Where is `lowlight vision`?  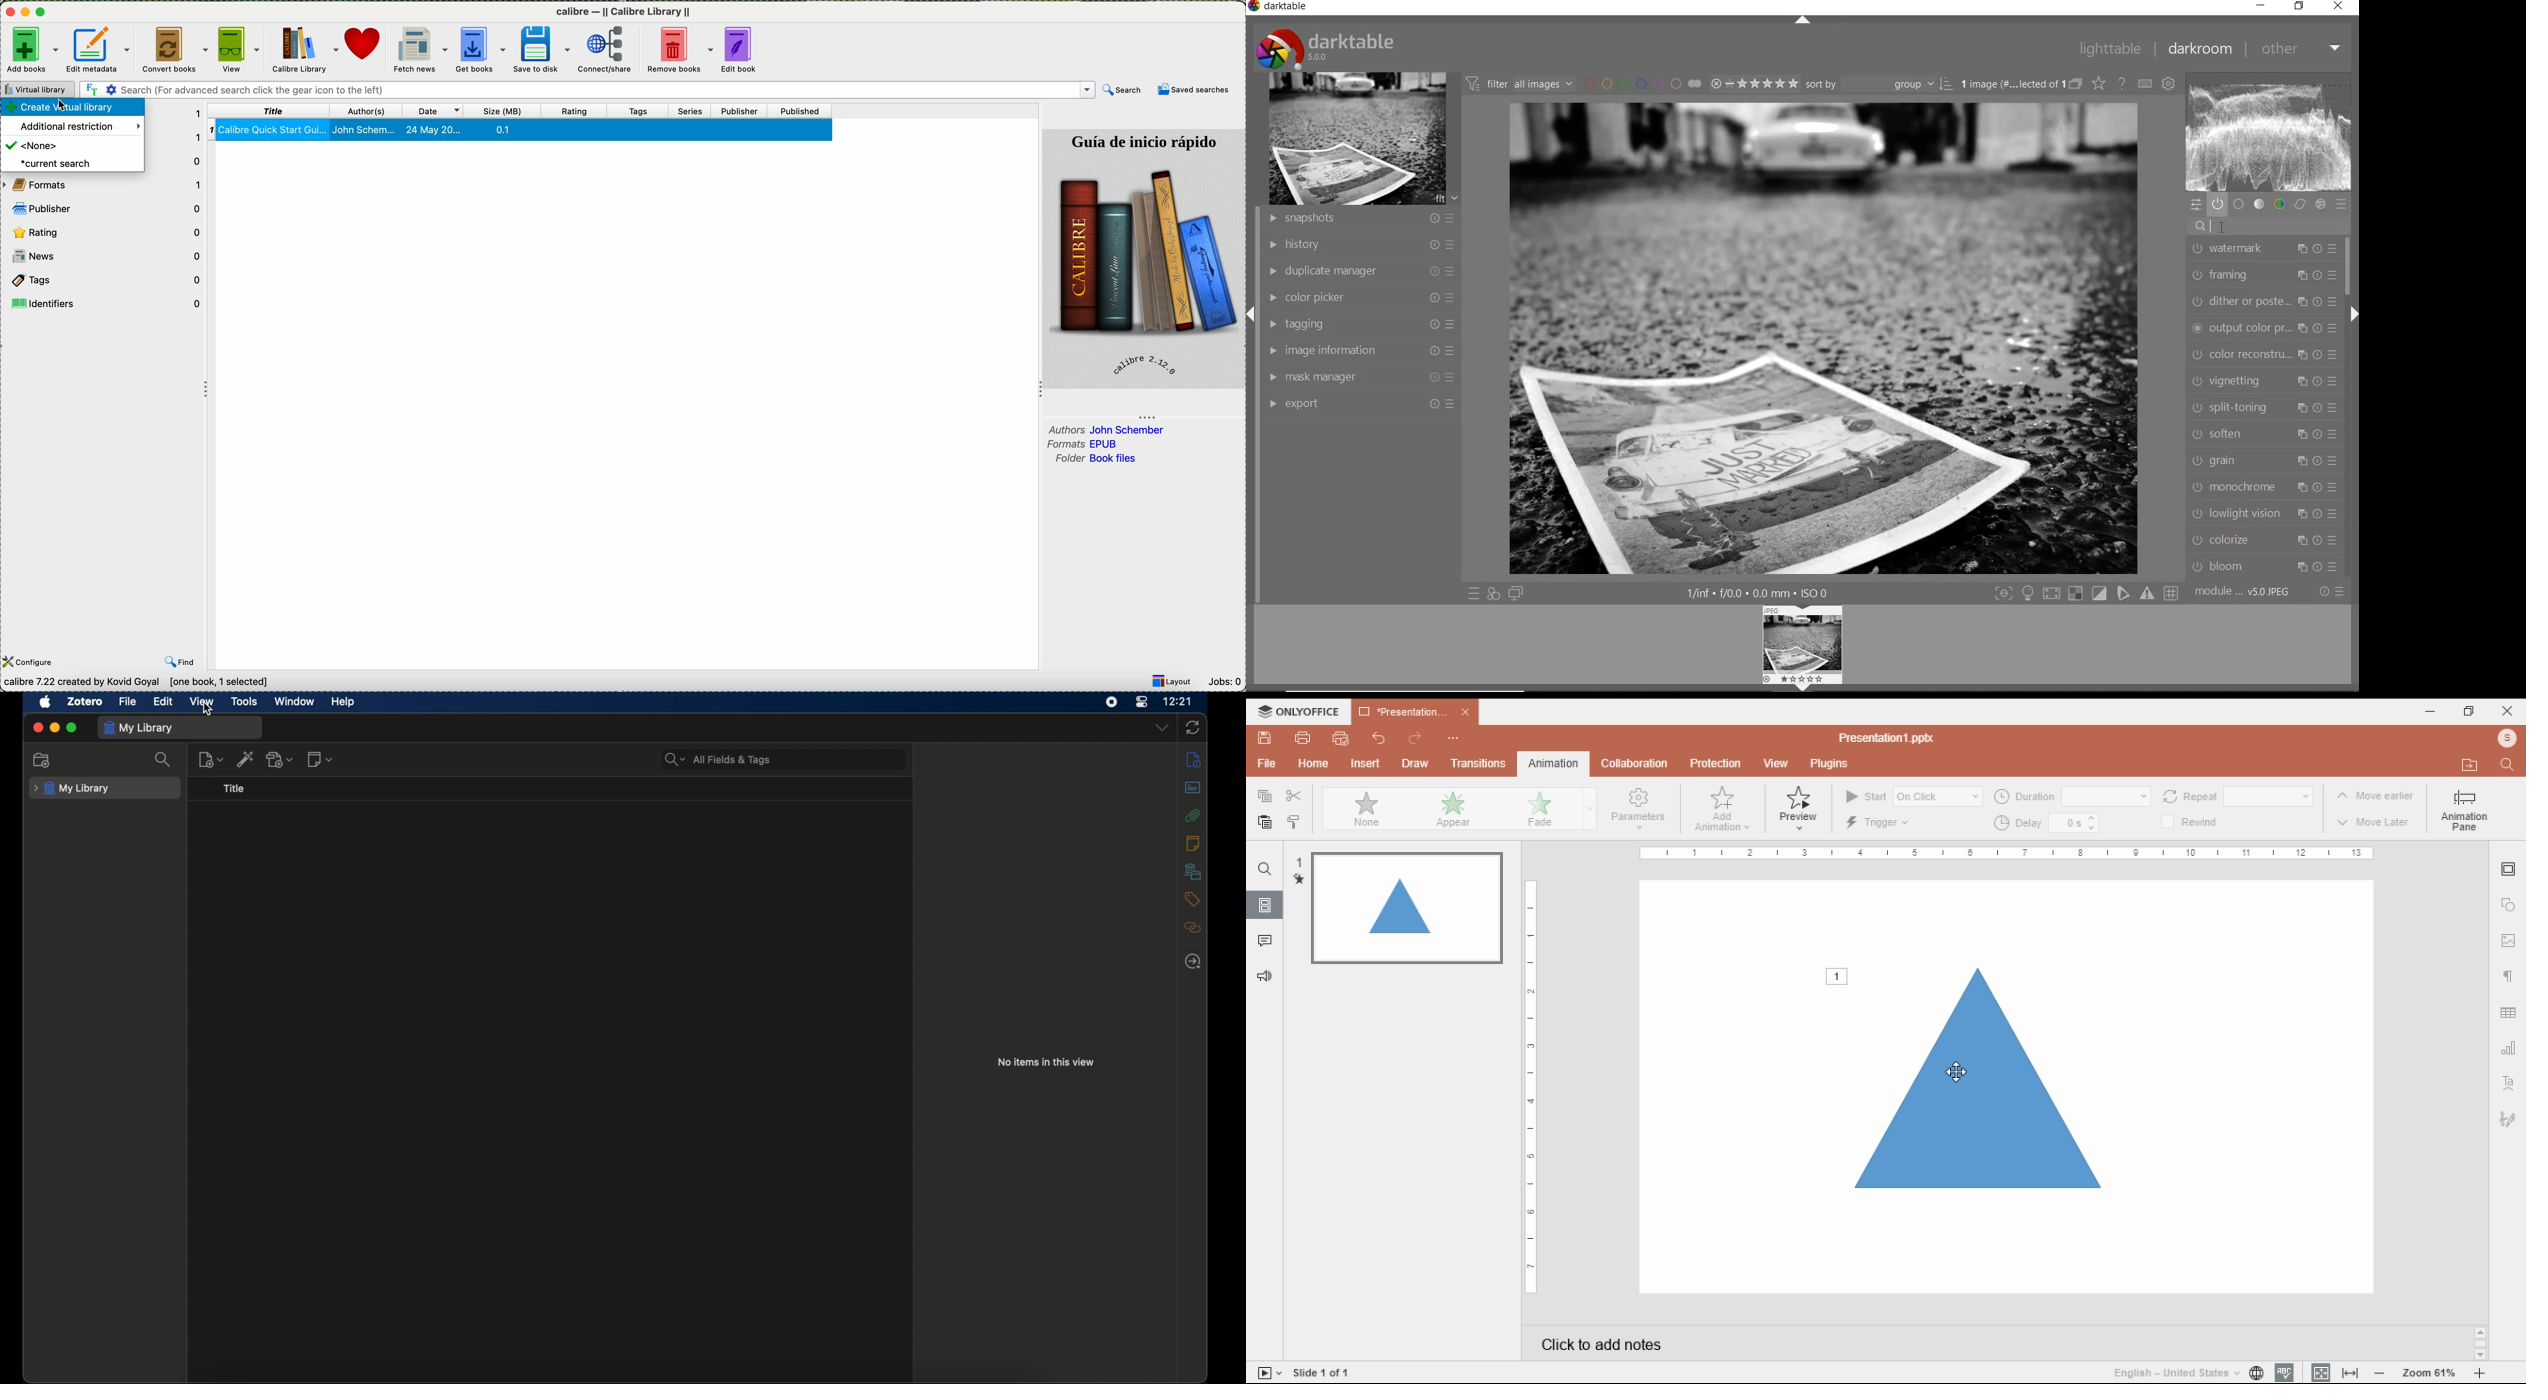 lowlight vision is located at coordinates (2263, 514).